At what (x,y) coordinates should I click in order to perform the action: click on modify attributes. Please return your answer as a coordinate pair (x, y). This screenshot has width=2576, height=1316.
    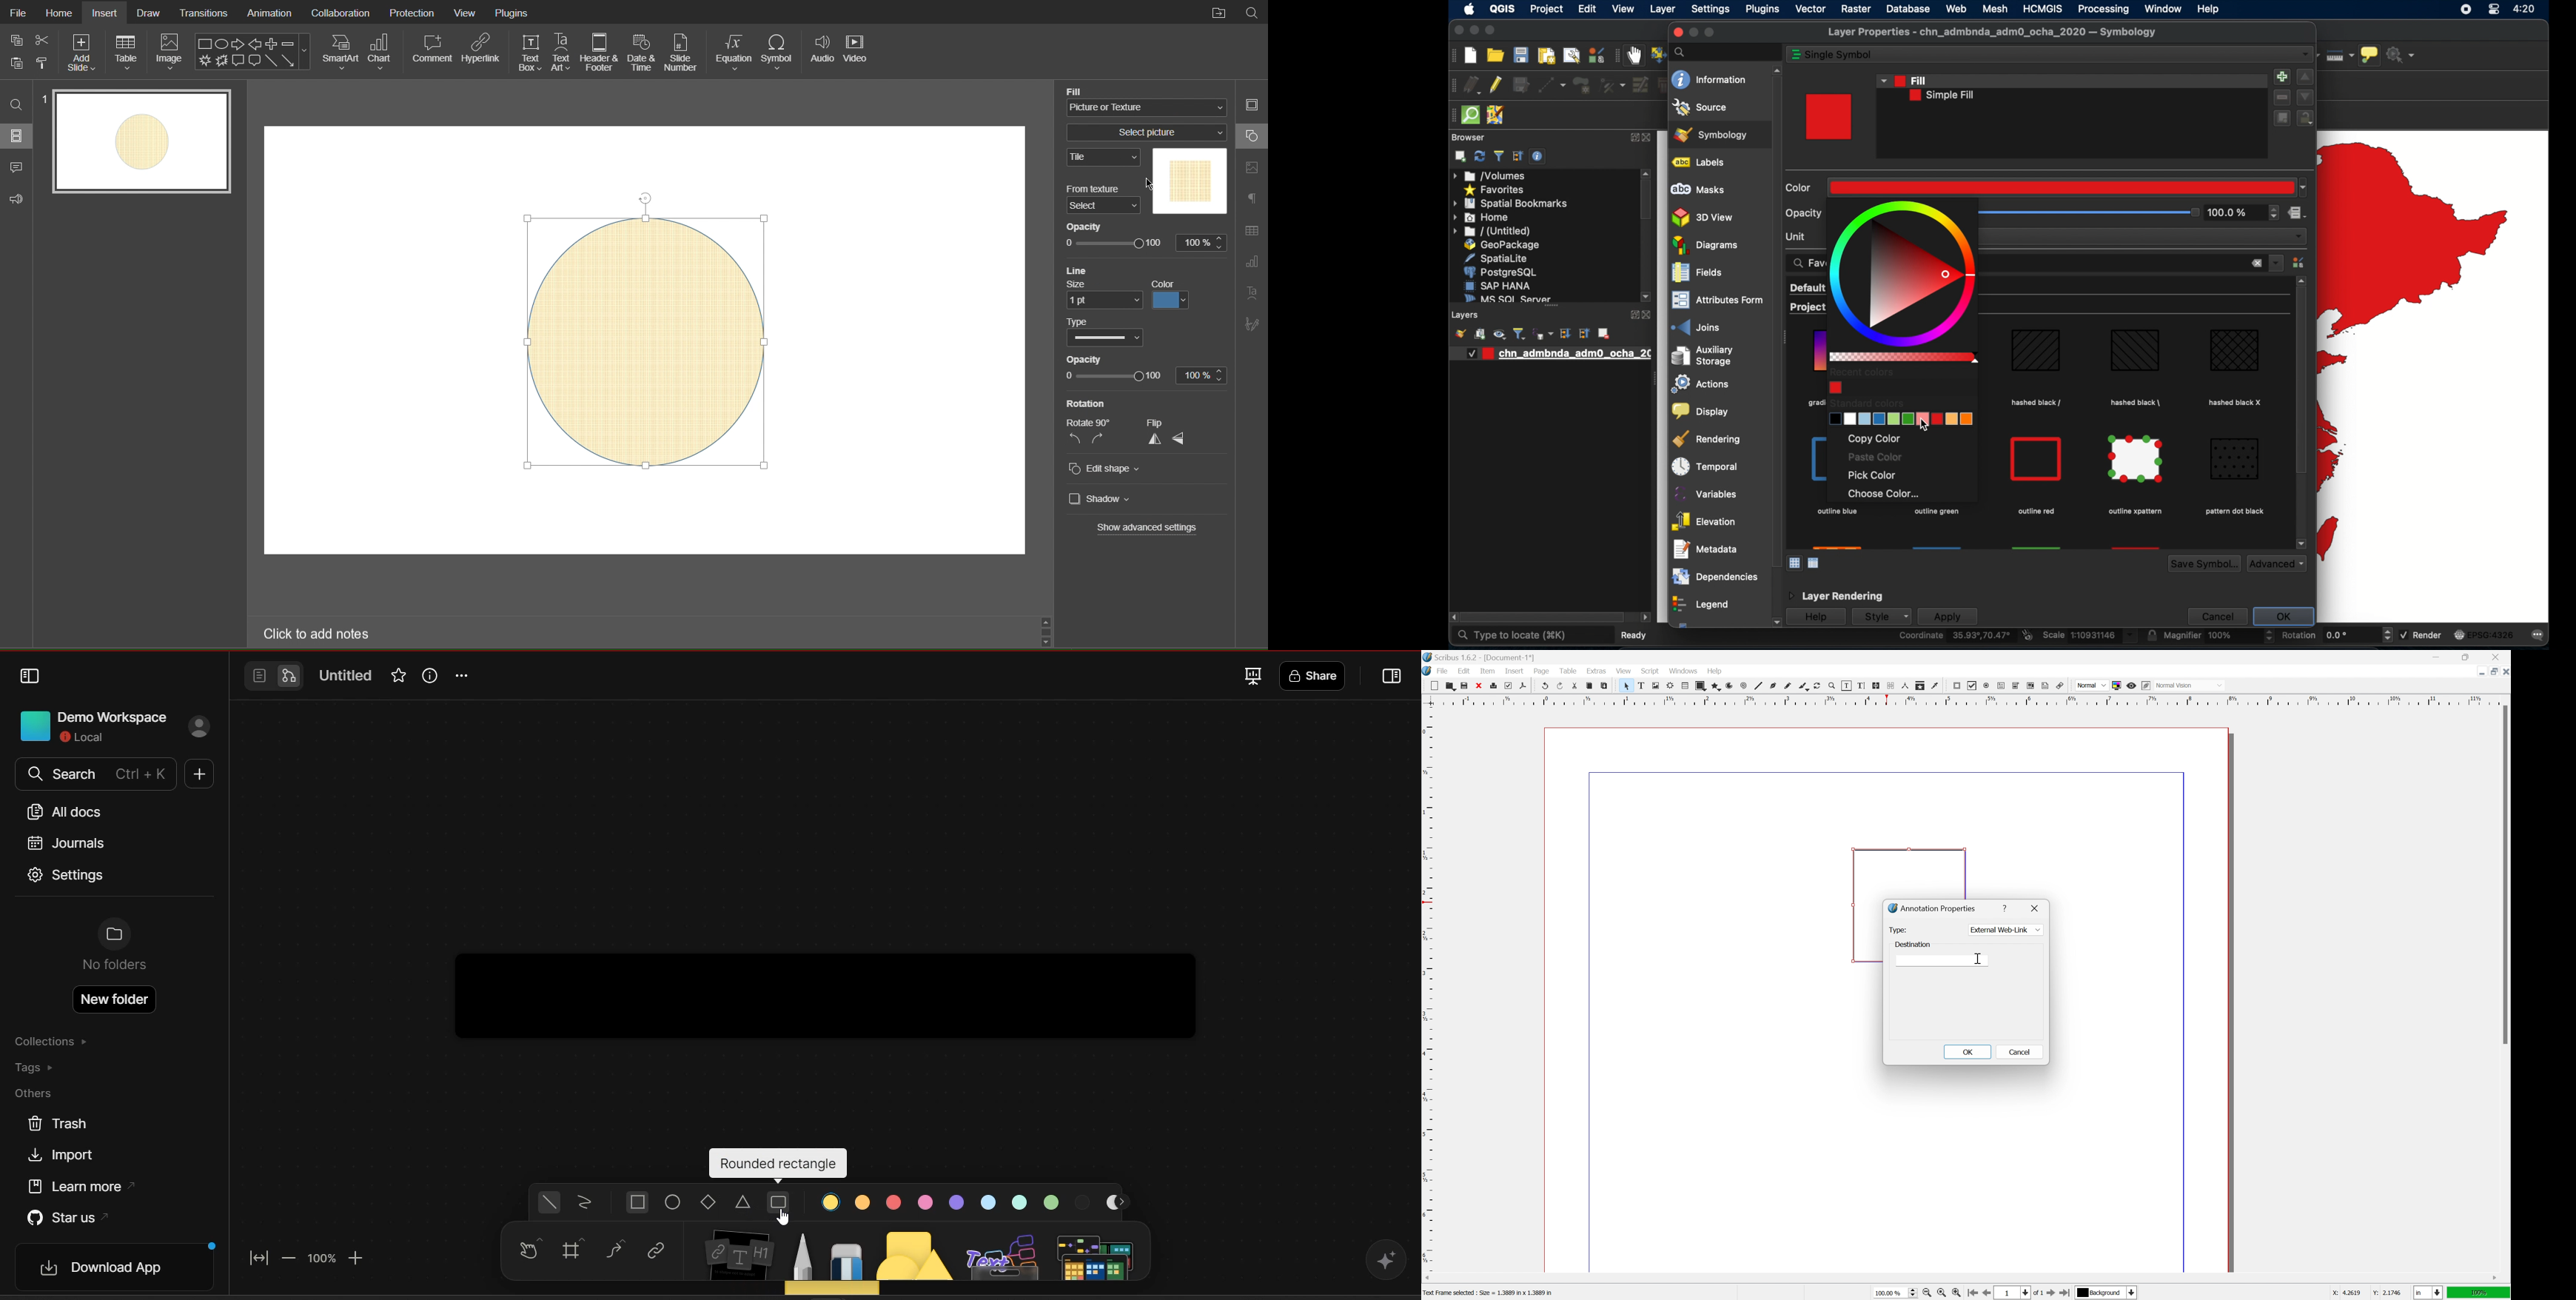
    Looking at the image, I should click on (1640, 85).